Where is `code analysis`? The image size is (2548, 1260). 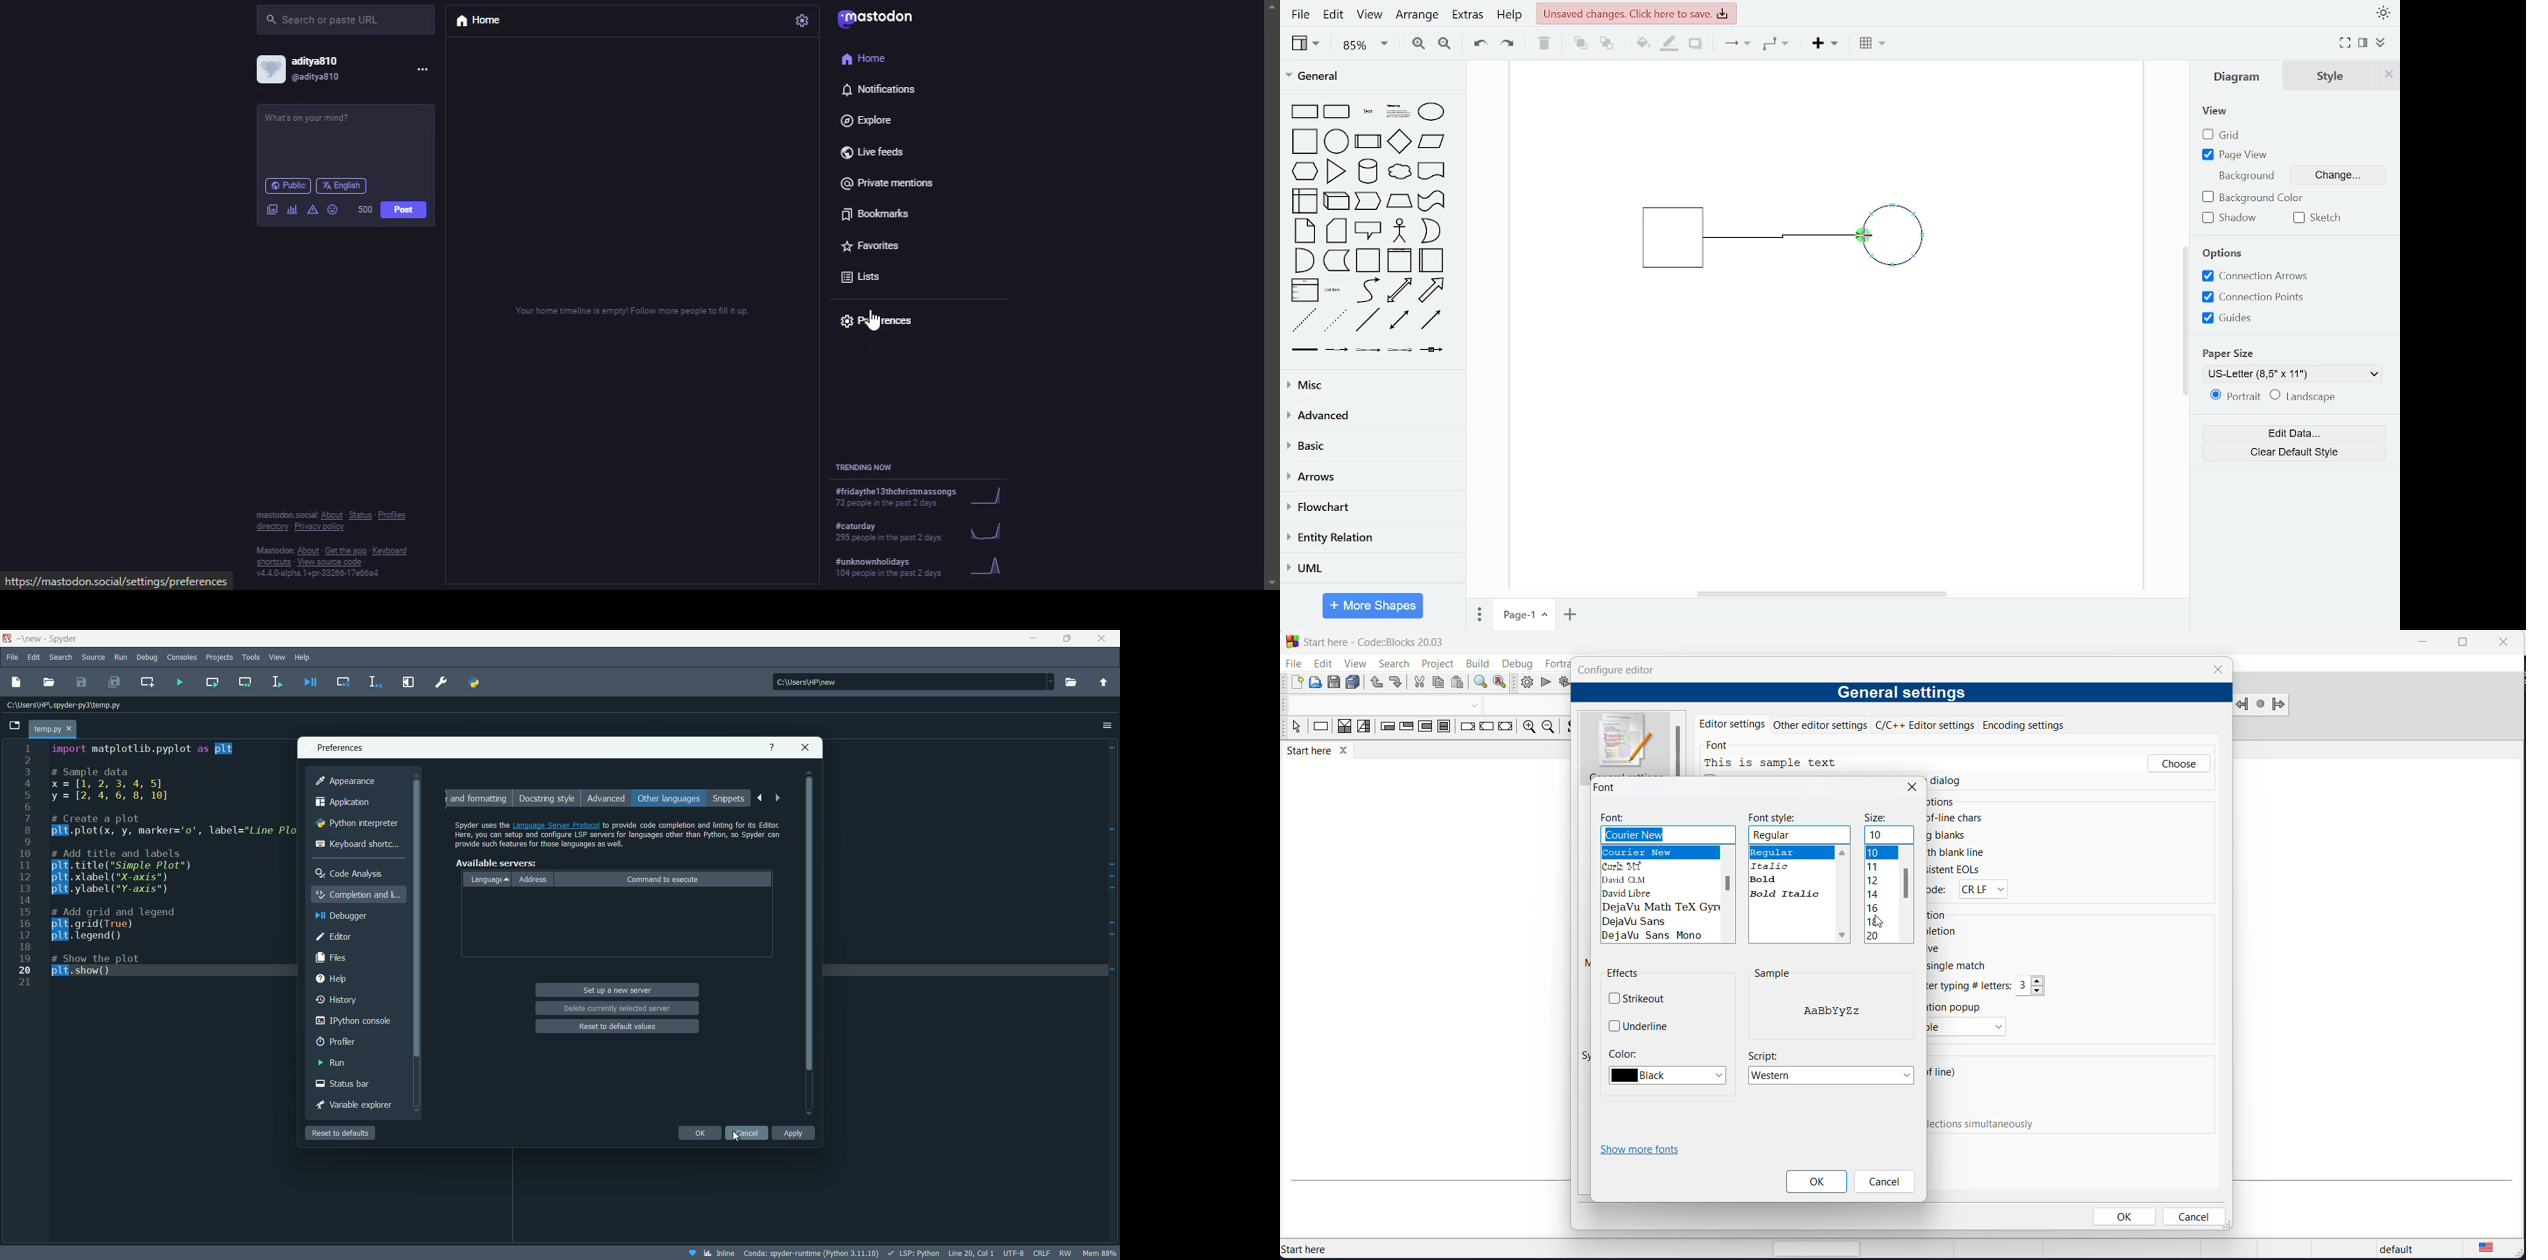
code analysis is located at coordinates (349, 873).